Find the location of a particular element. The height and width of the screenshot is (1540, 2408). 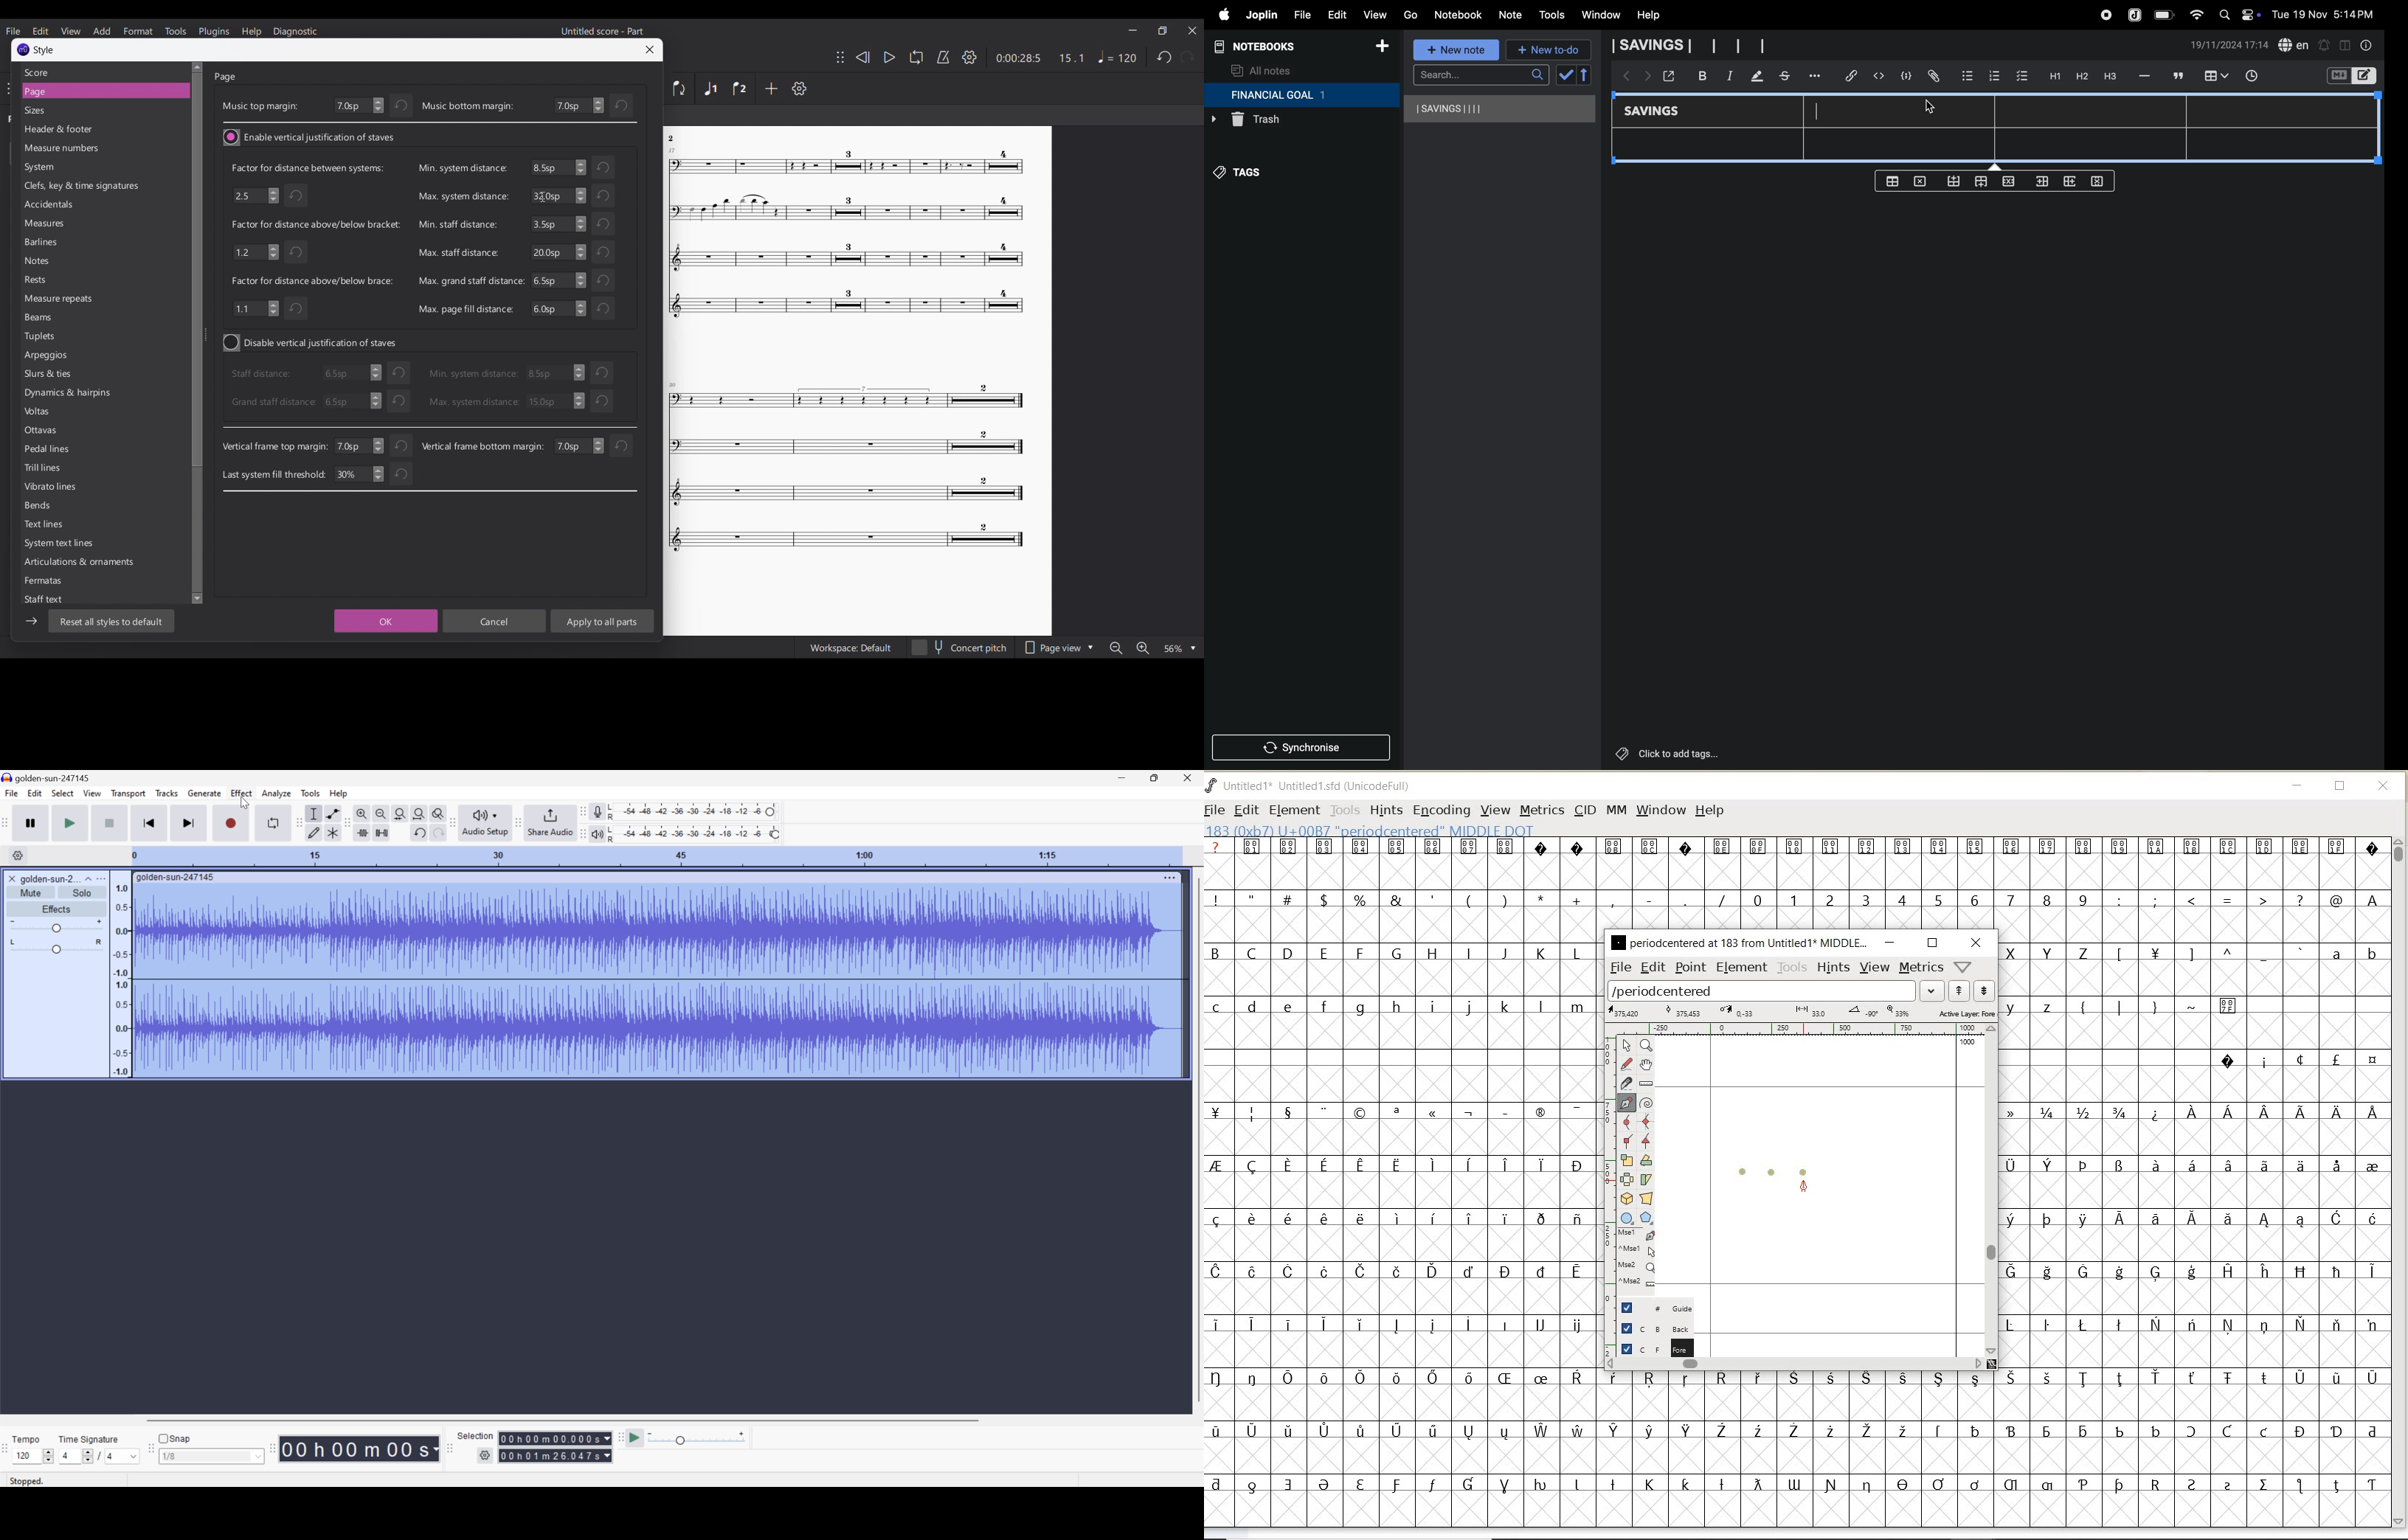

Undo is located at coordinates (605, 168).